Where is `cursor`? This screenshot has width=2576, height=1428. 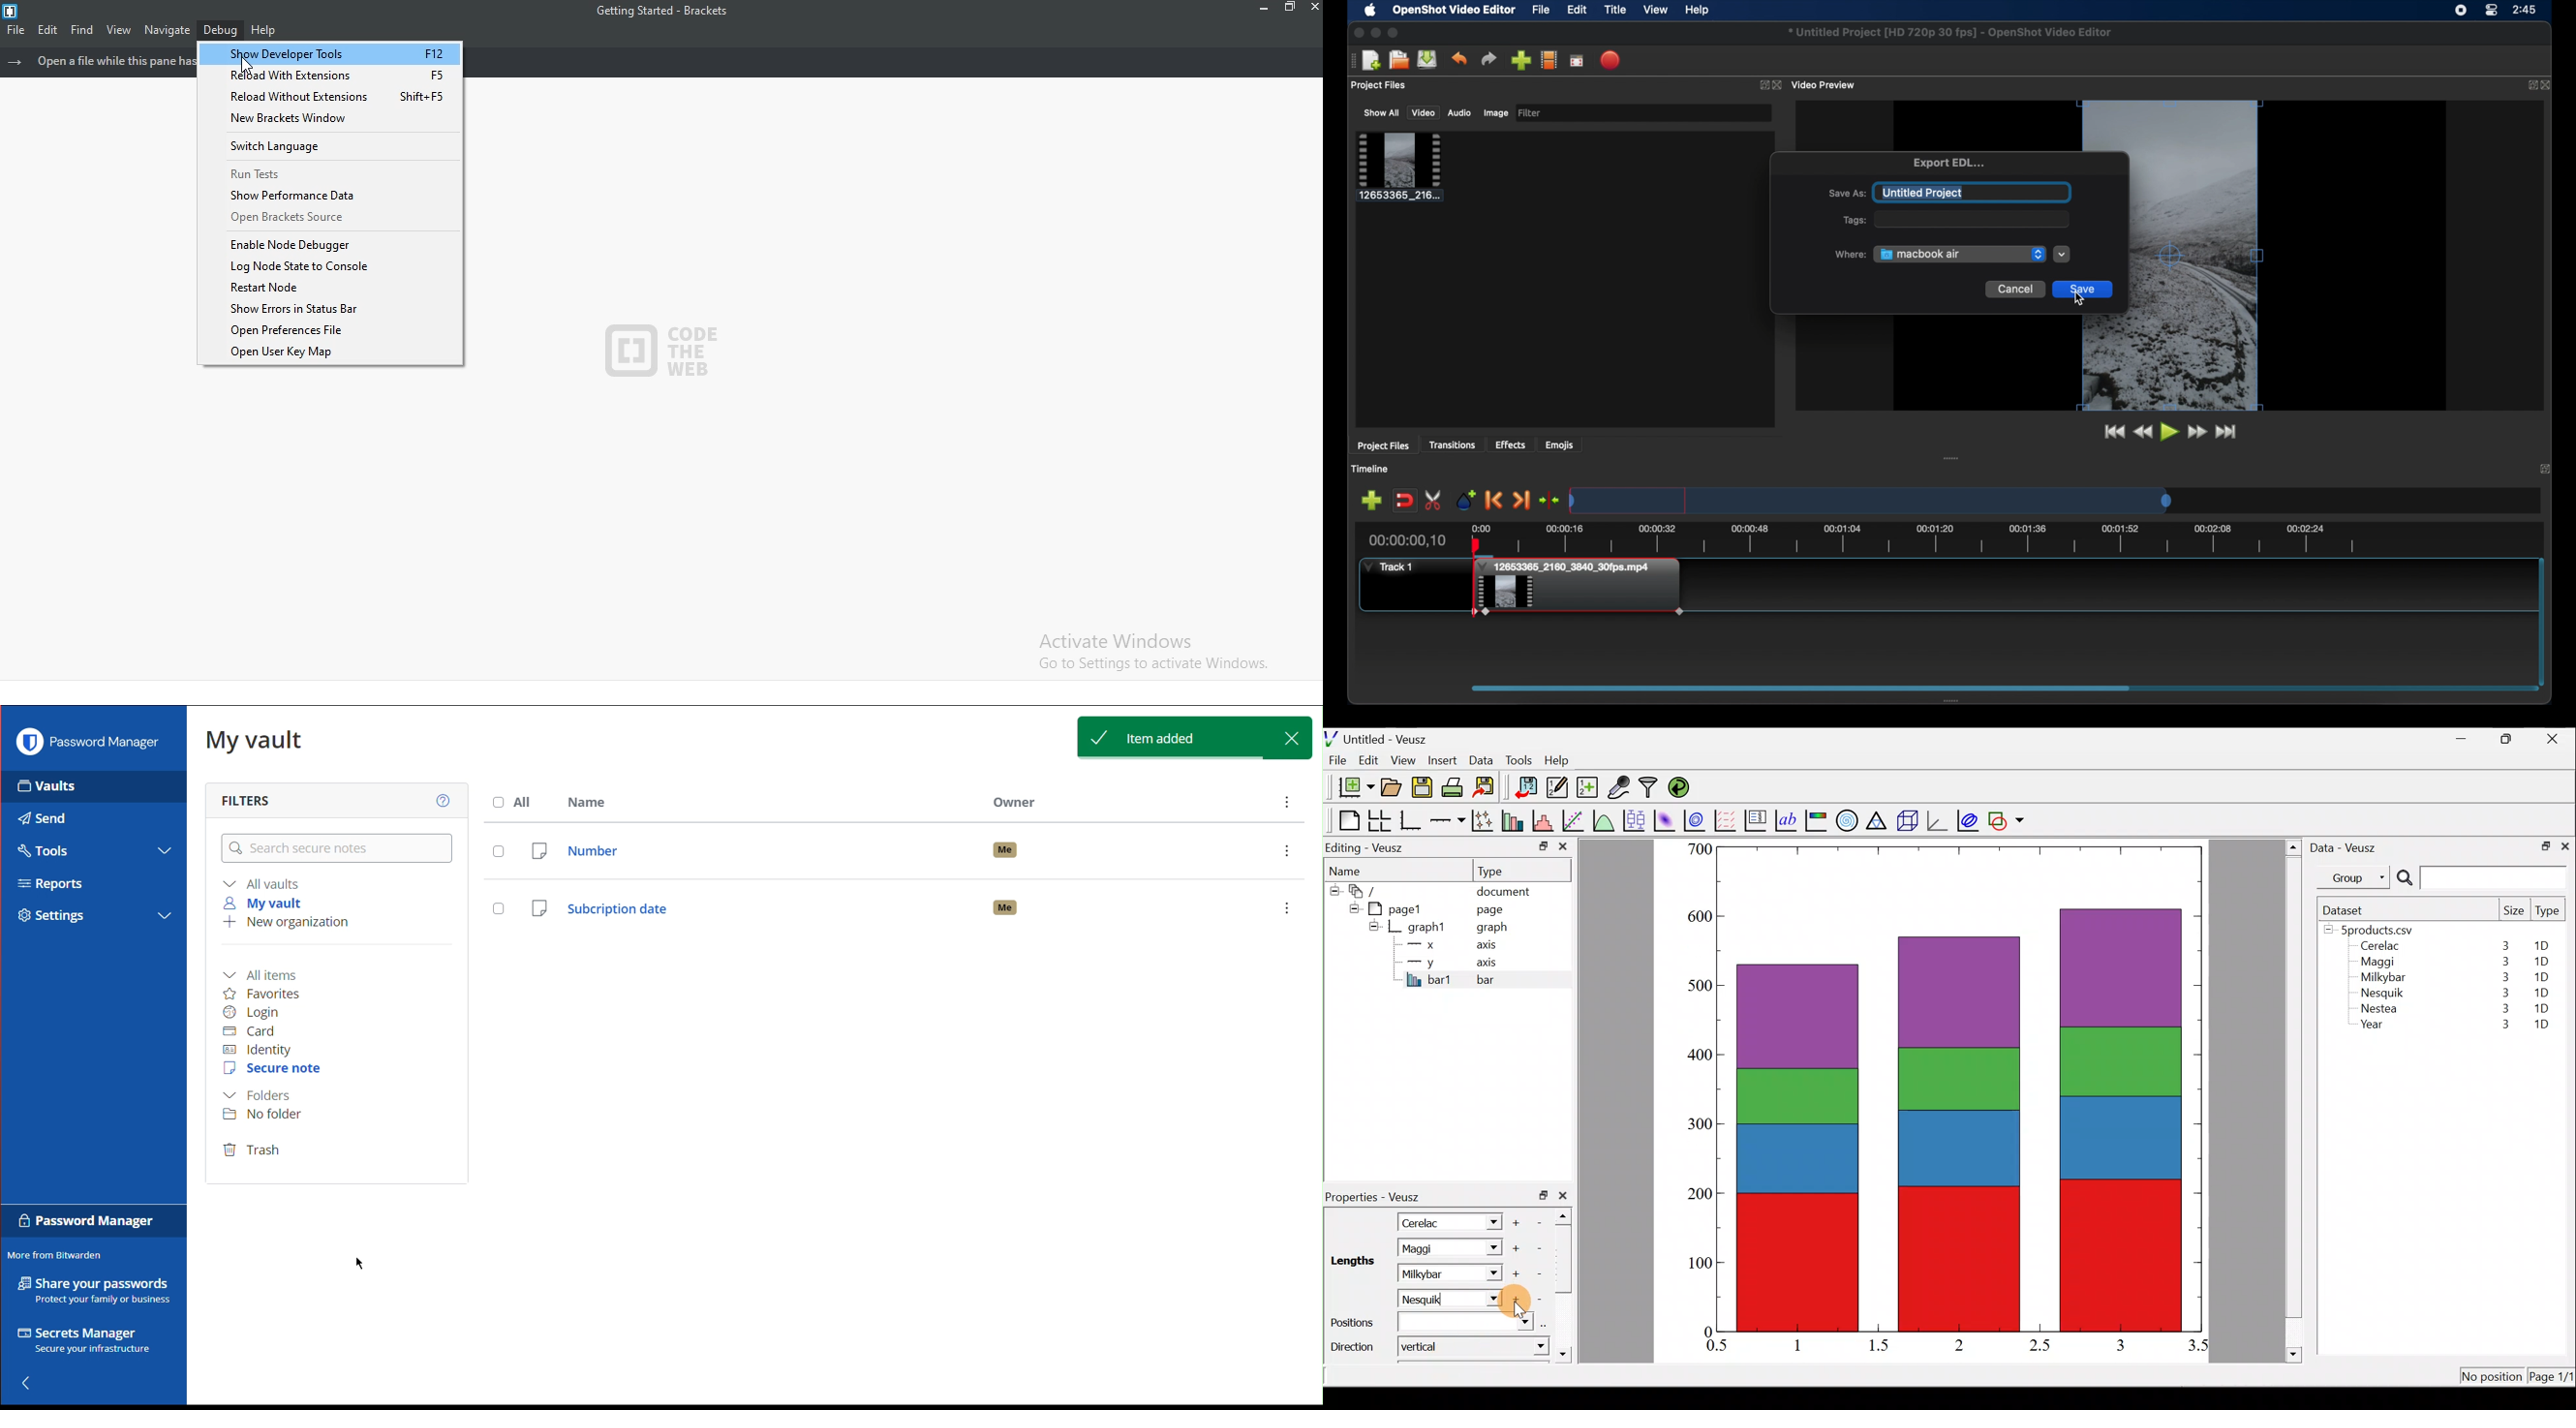
cursor is located at coordinates (2080, 298).